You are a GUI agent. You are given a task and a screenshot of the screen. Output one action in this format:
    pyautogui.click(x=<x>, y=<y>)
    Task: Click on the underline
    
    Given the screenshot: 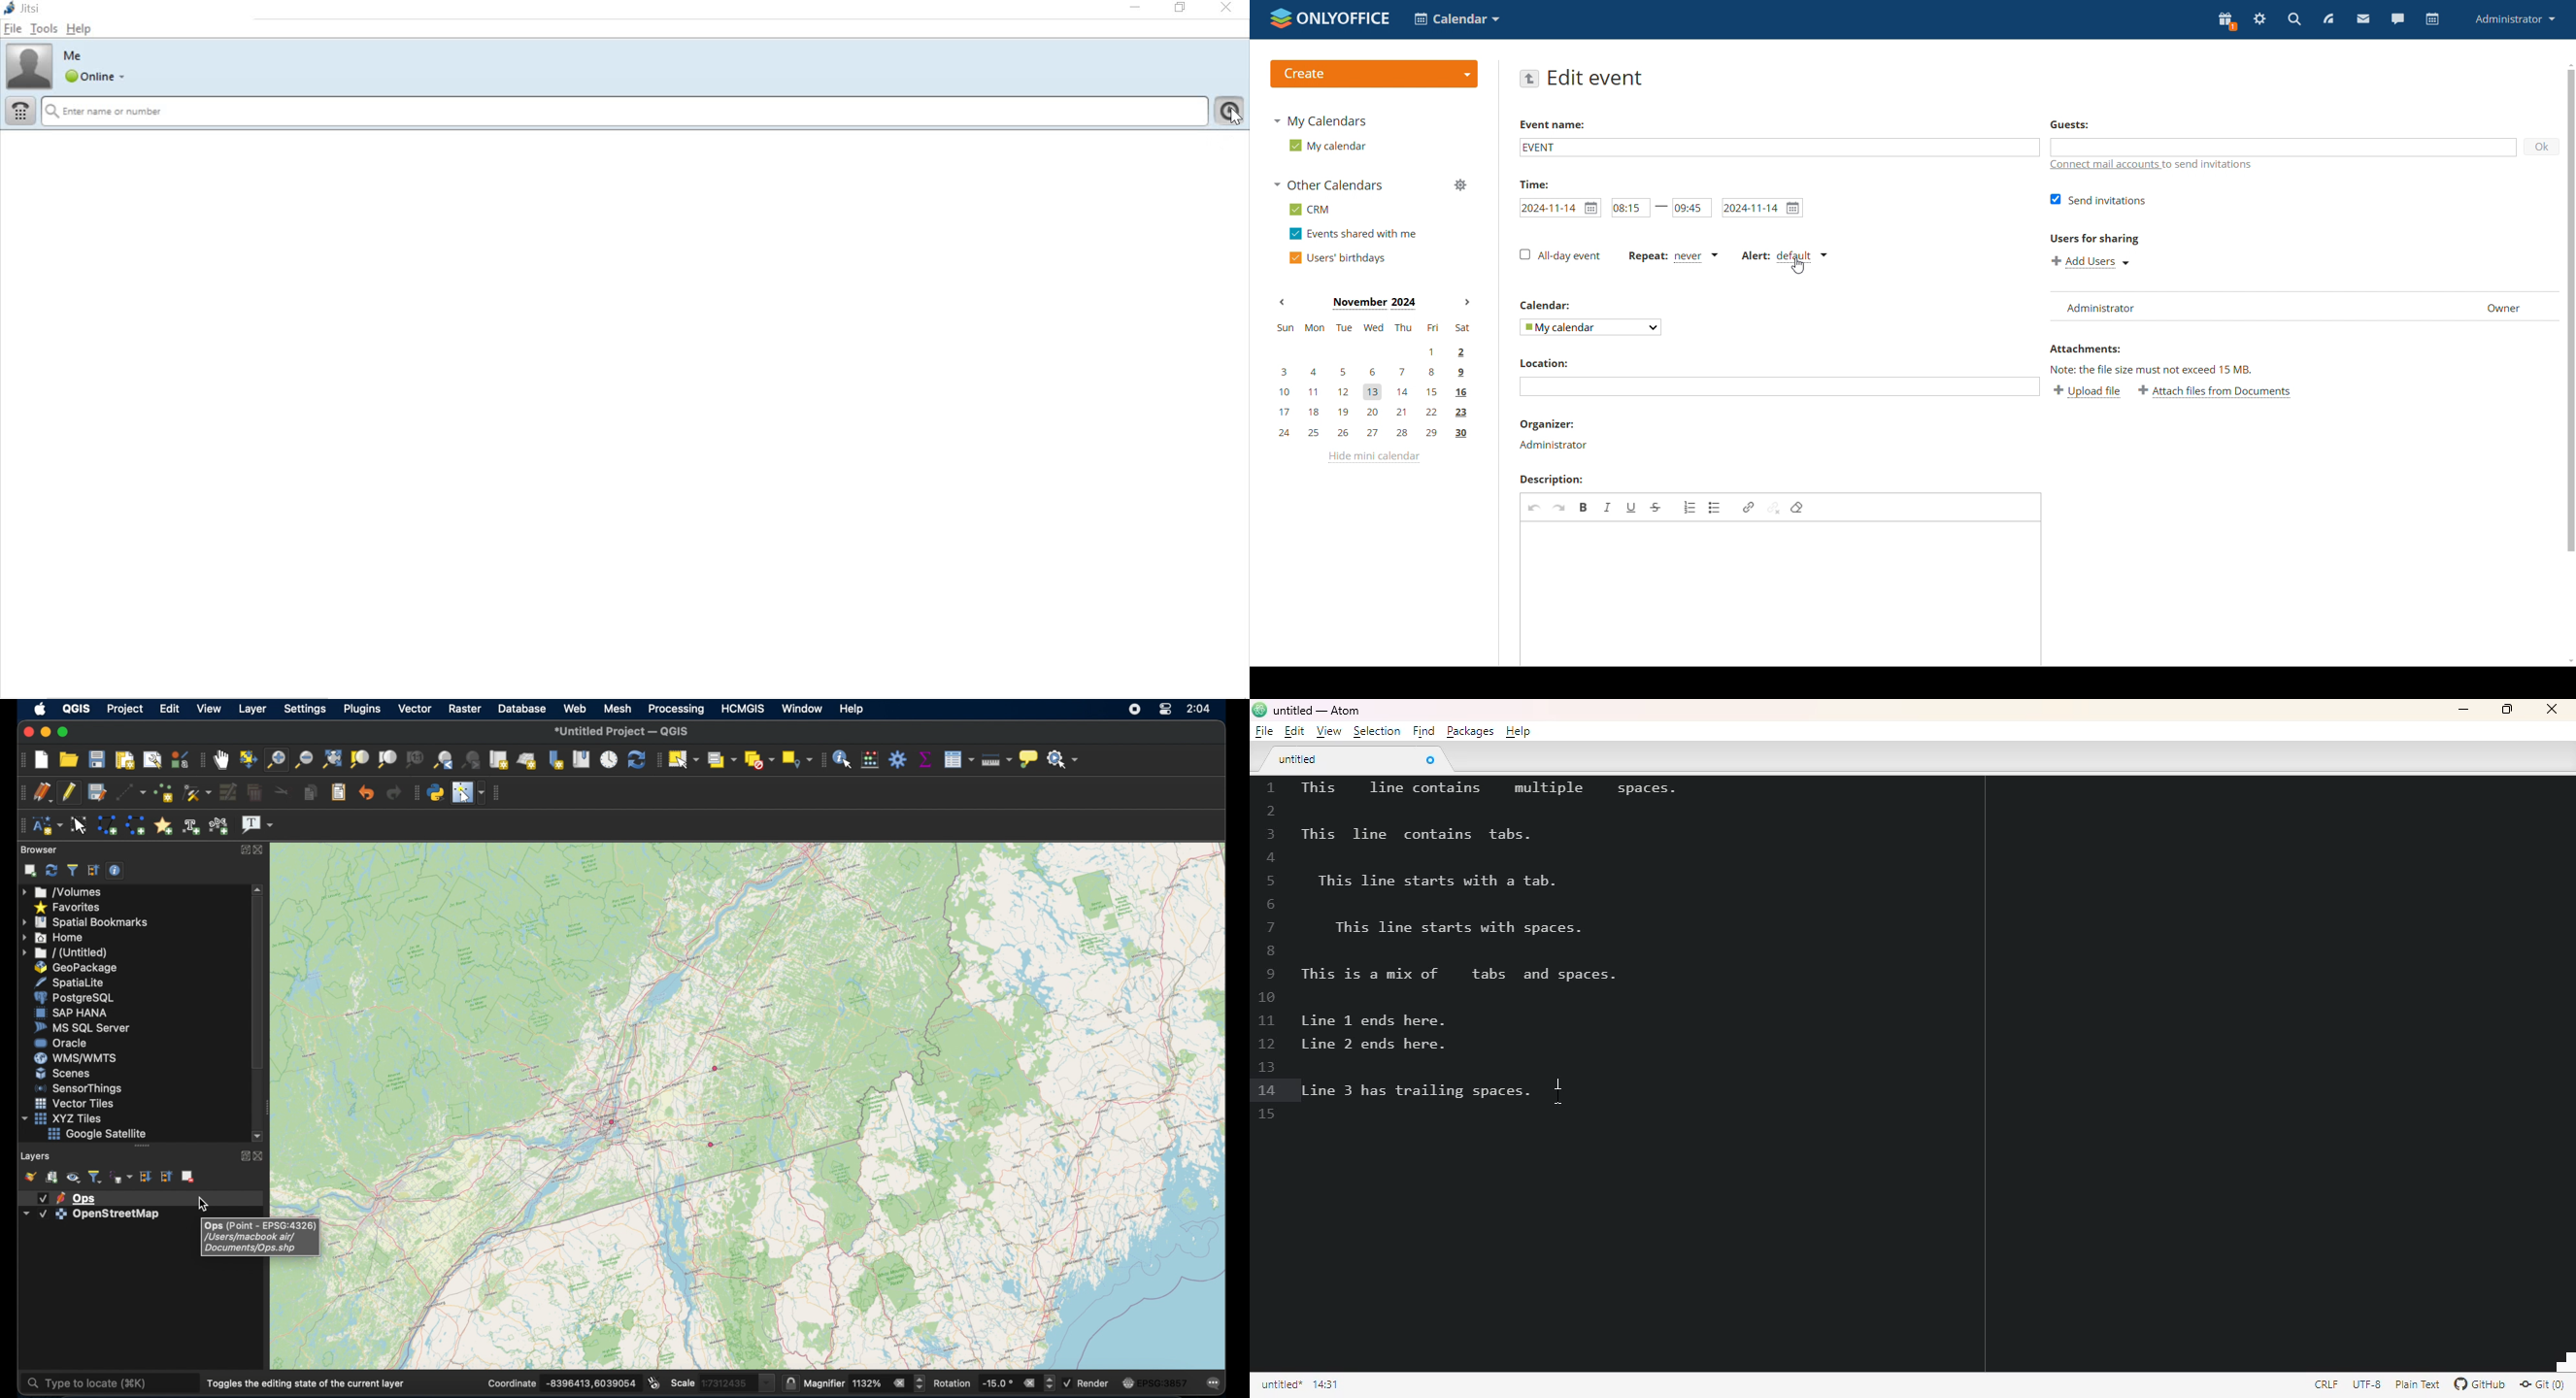 What is the action you would take?
    pyautogui.click(x=1632, y=507)
    